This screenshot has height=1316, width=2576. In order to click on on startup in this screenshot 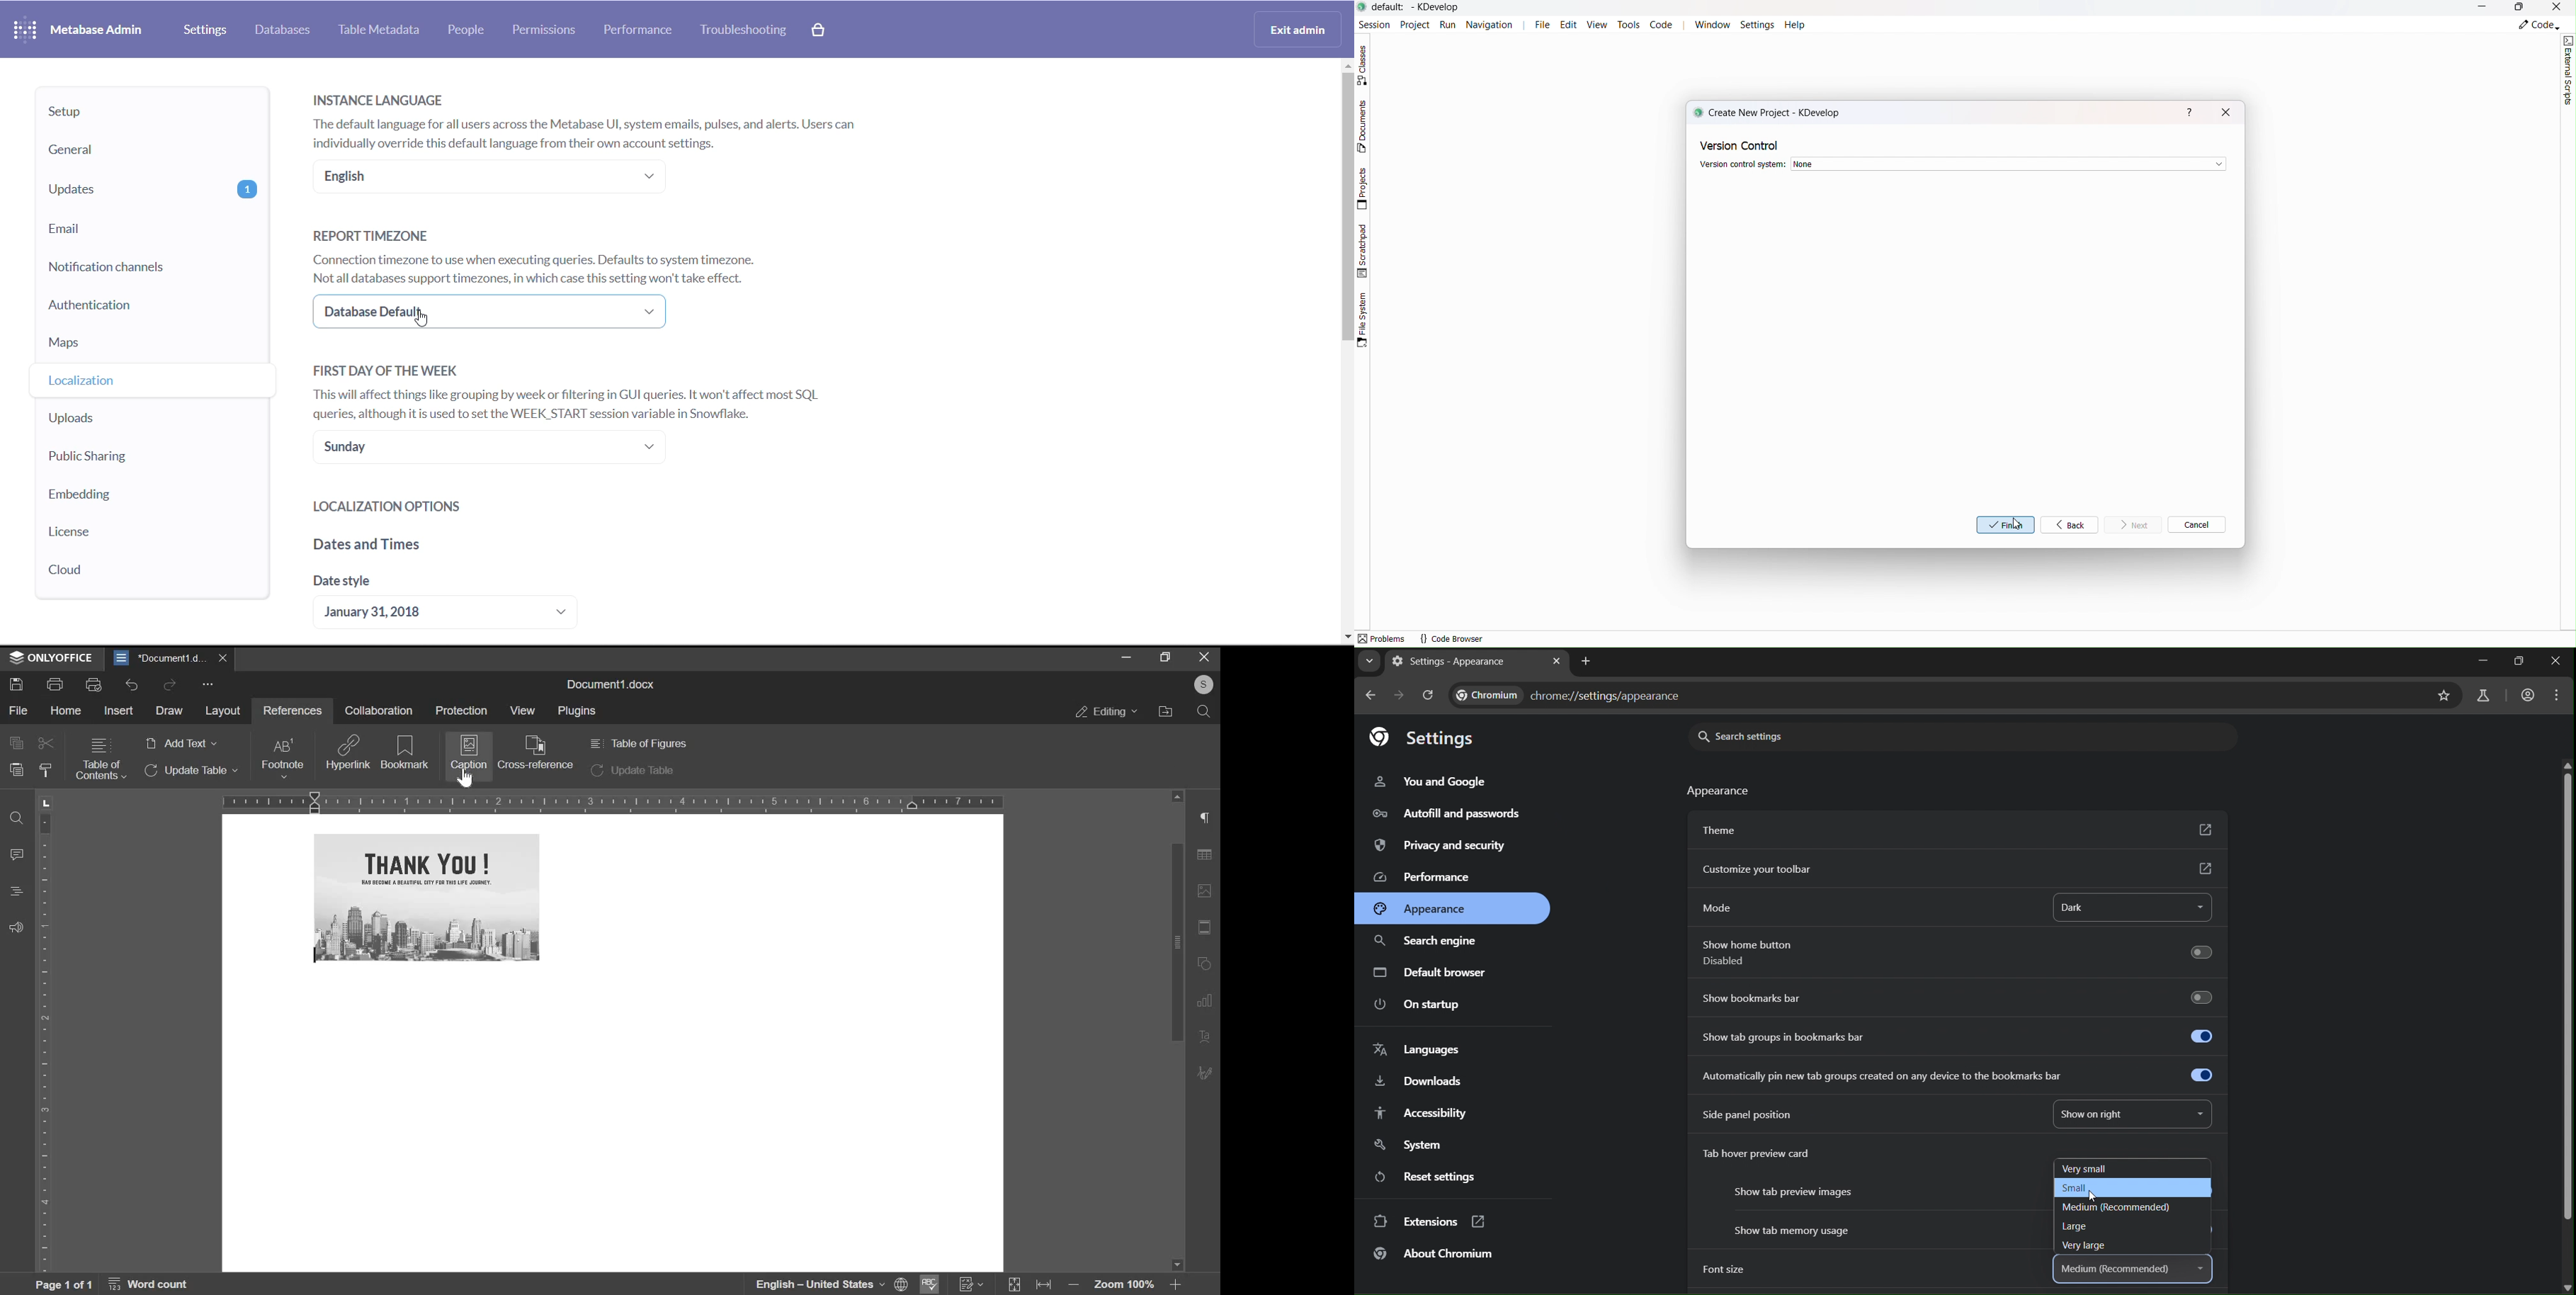, I will do `click(1425, 1006)`.